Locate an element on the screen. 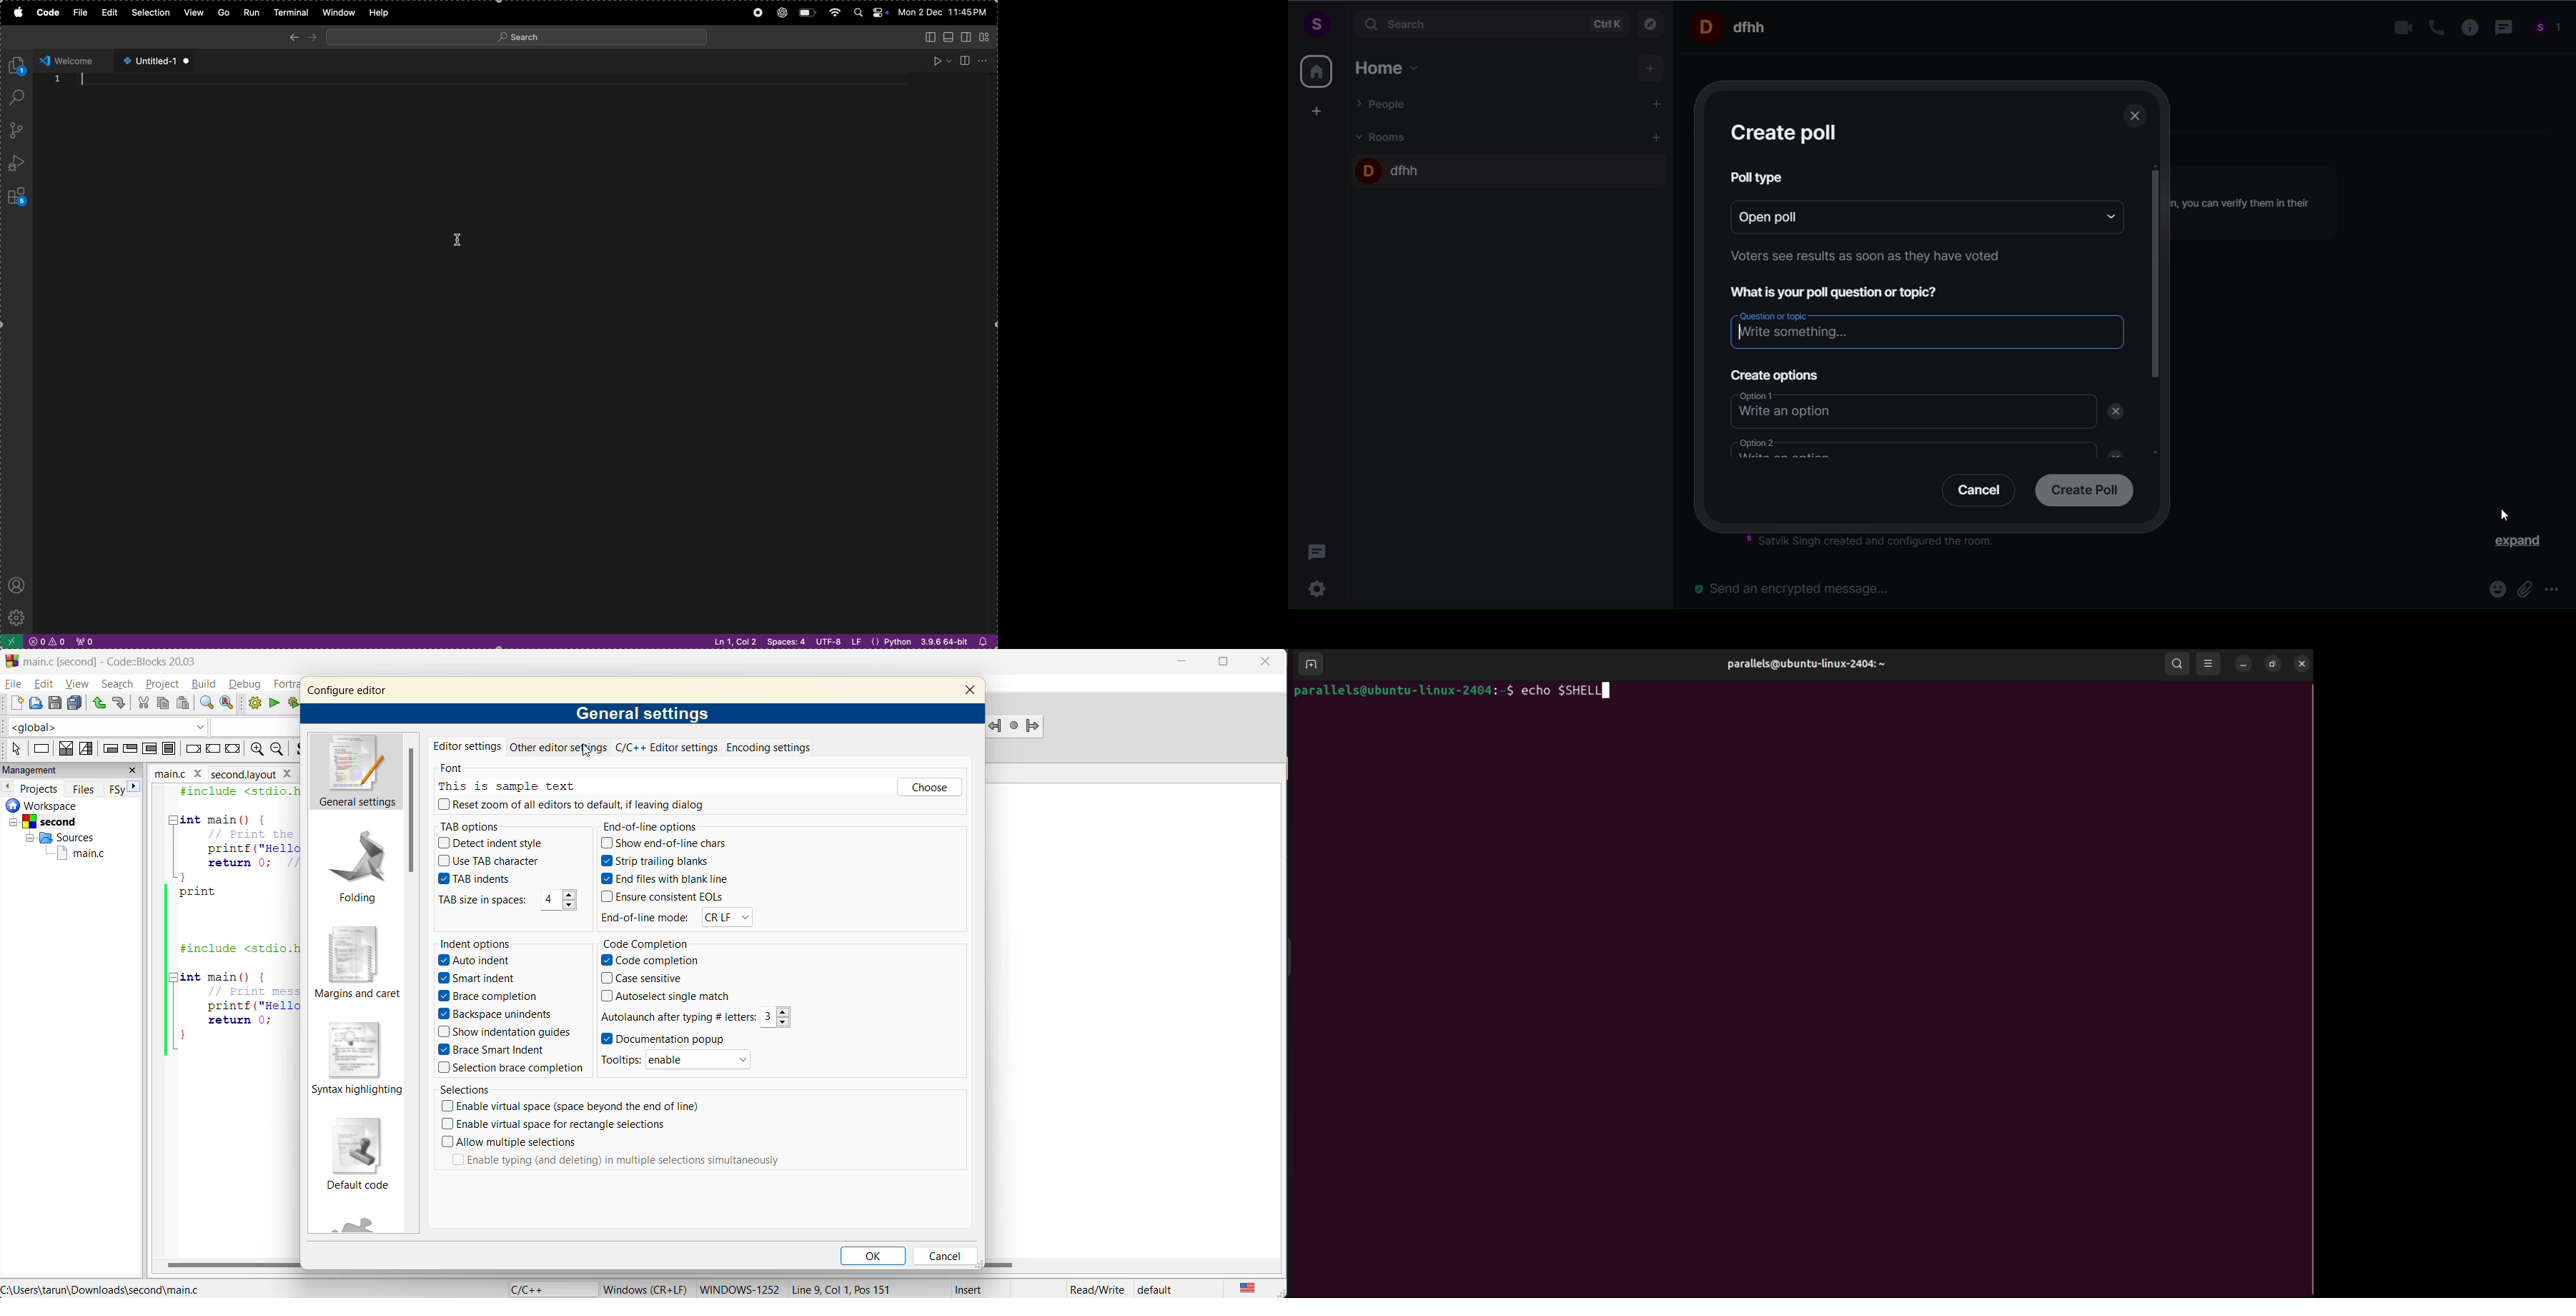 The image size is (2576, 1316). horizontal scroll bar is located at coordinates (234, 1263).